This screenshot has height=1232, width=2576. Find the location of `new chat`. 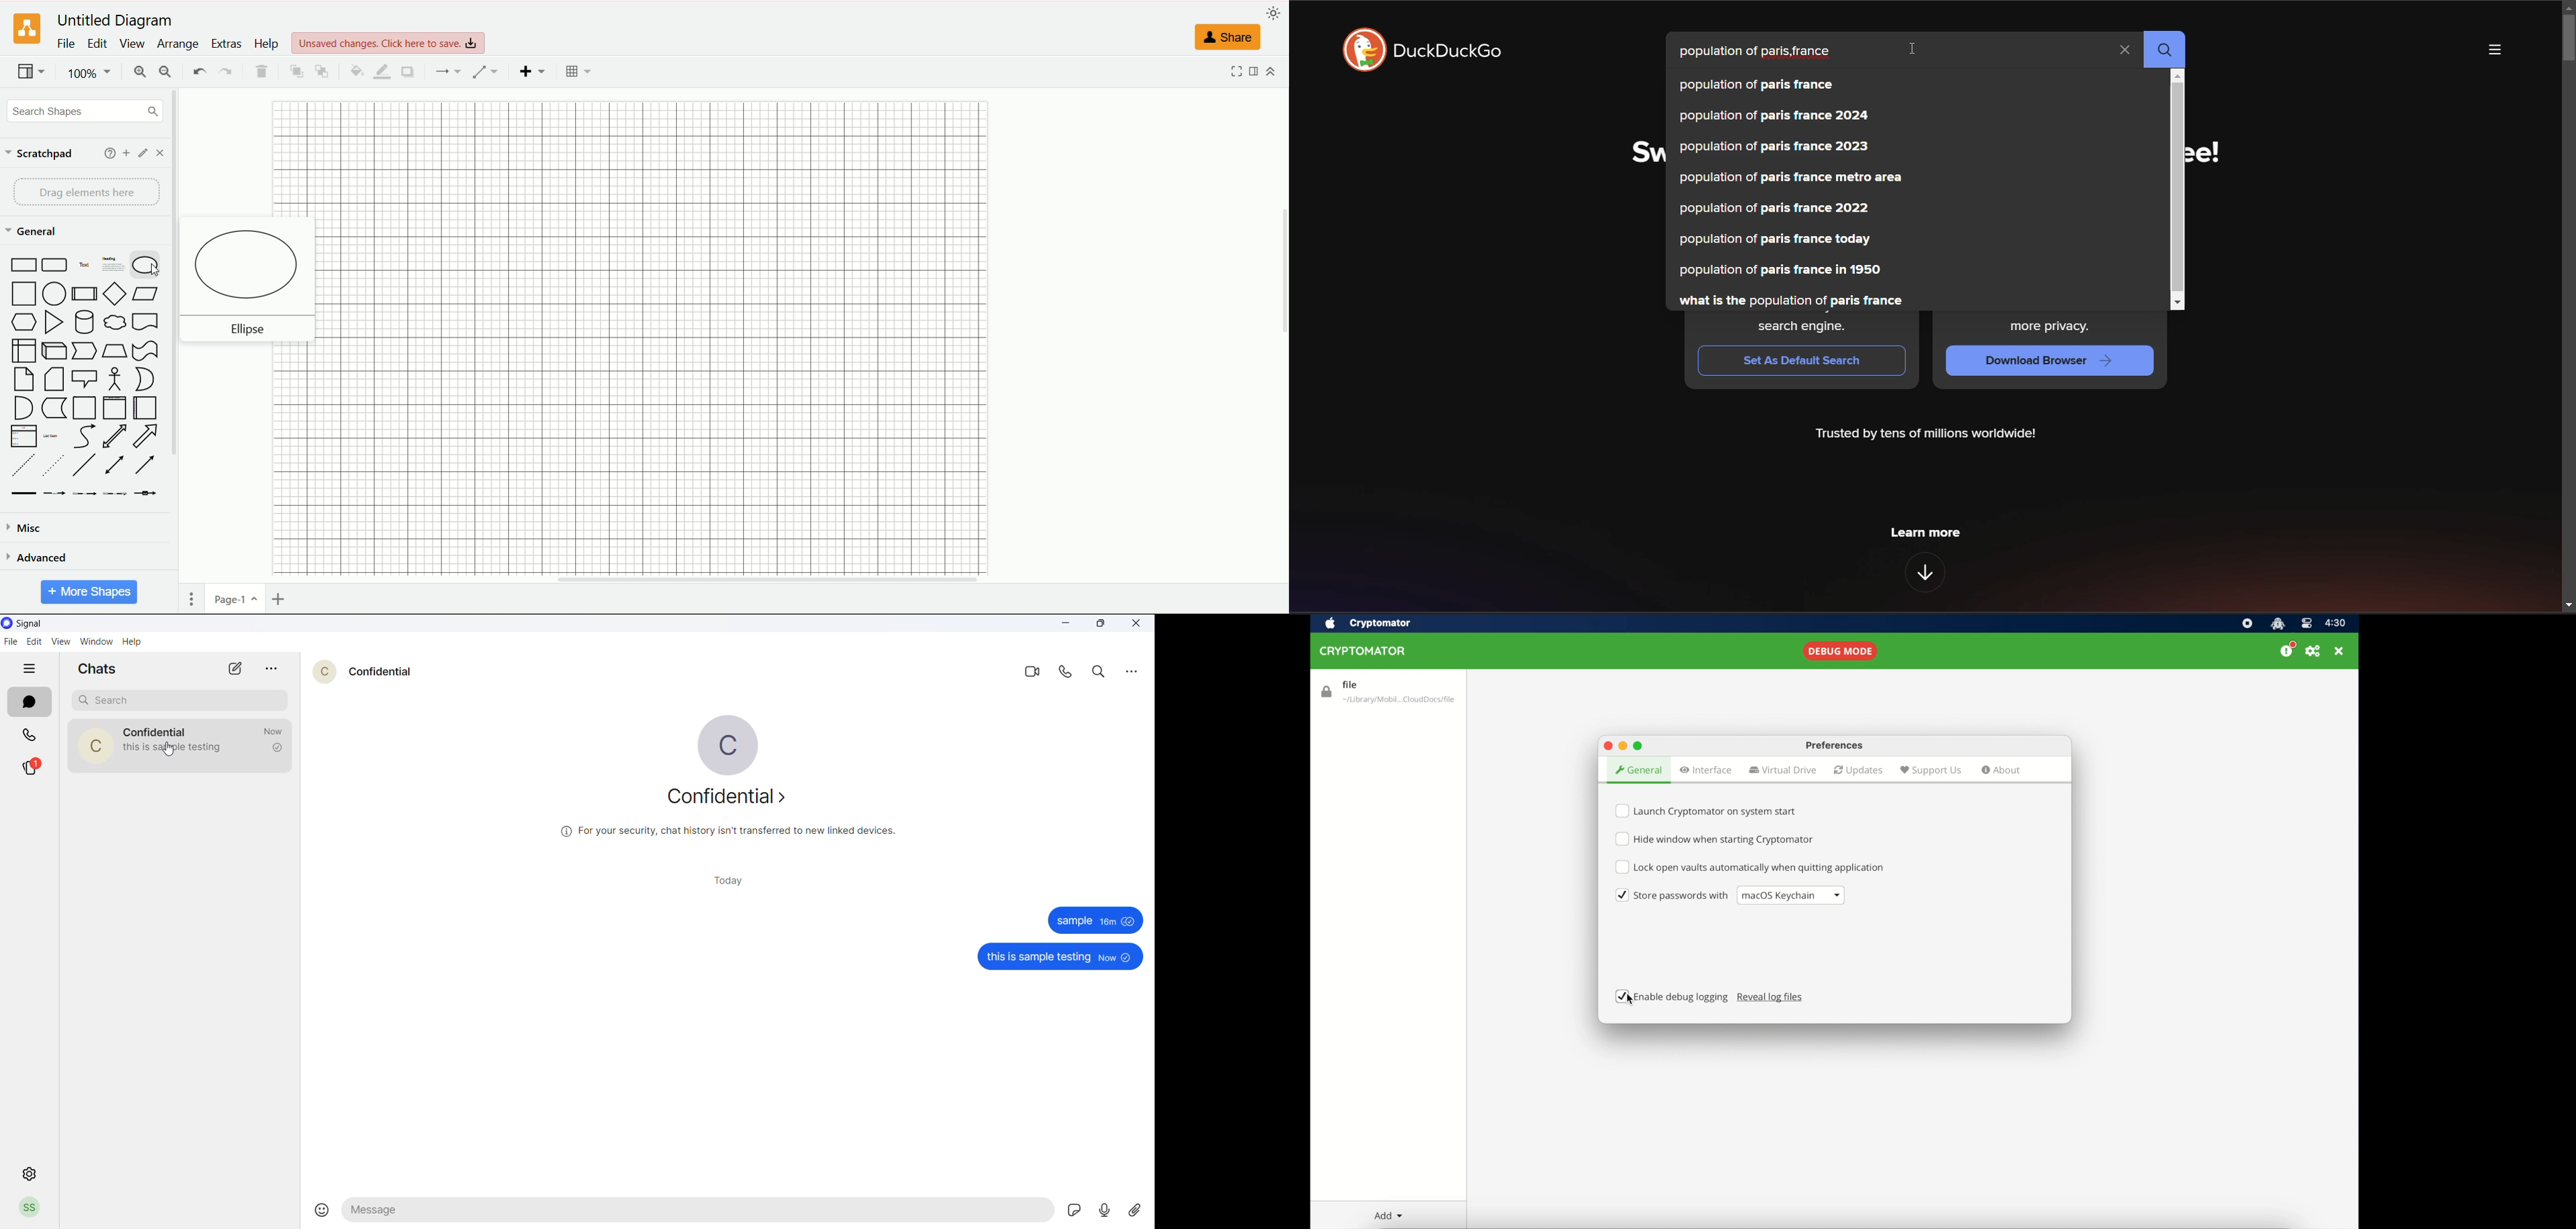

new chat is located at coordinates (227, 669).